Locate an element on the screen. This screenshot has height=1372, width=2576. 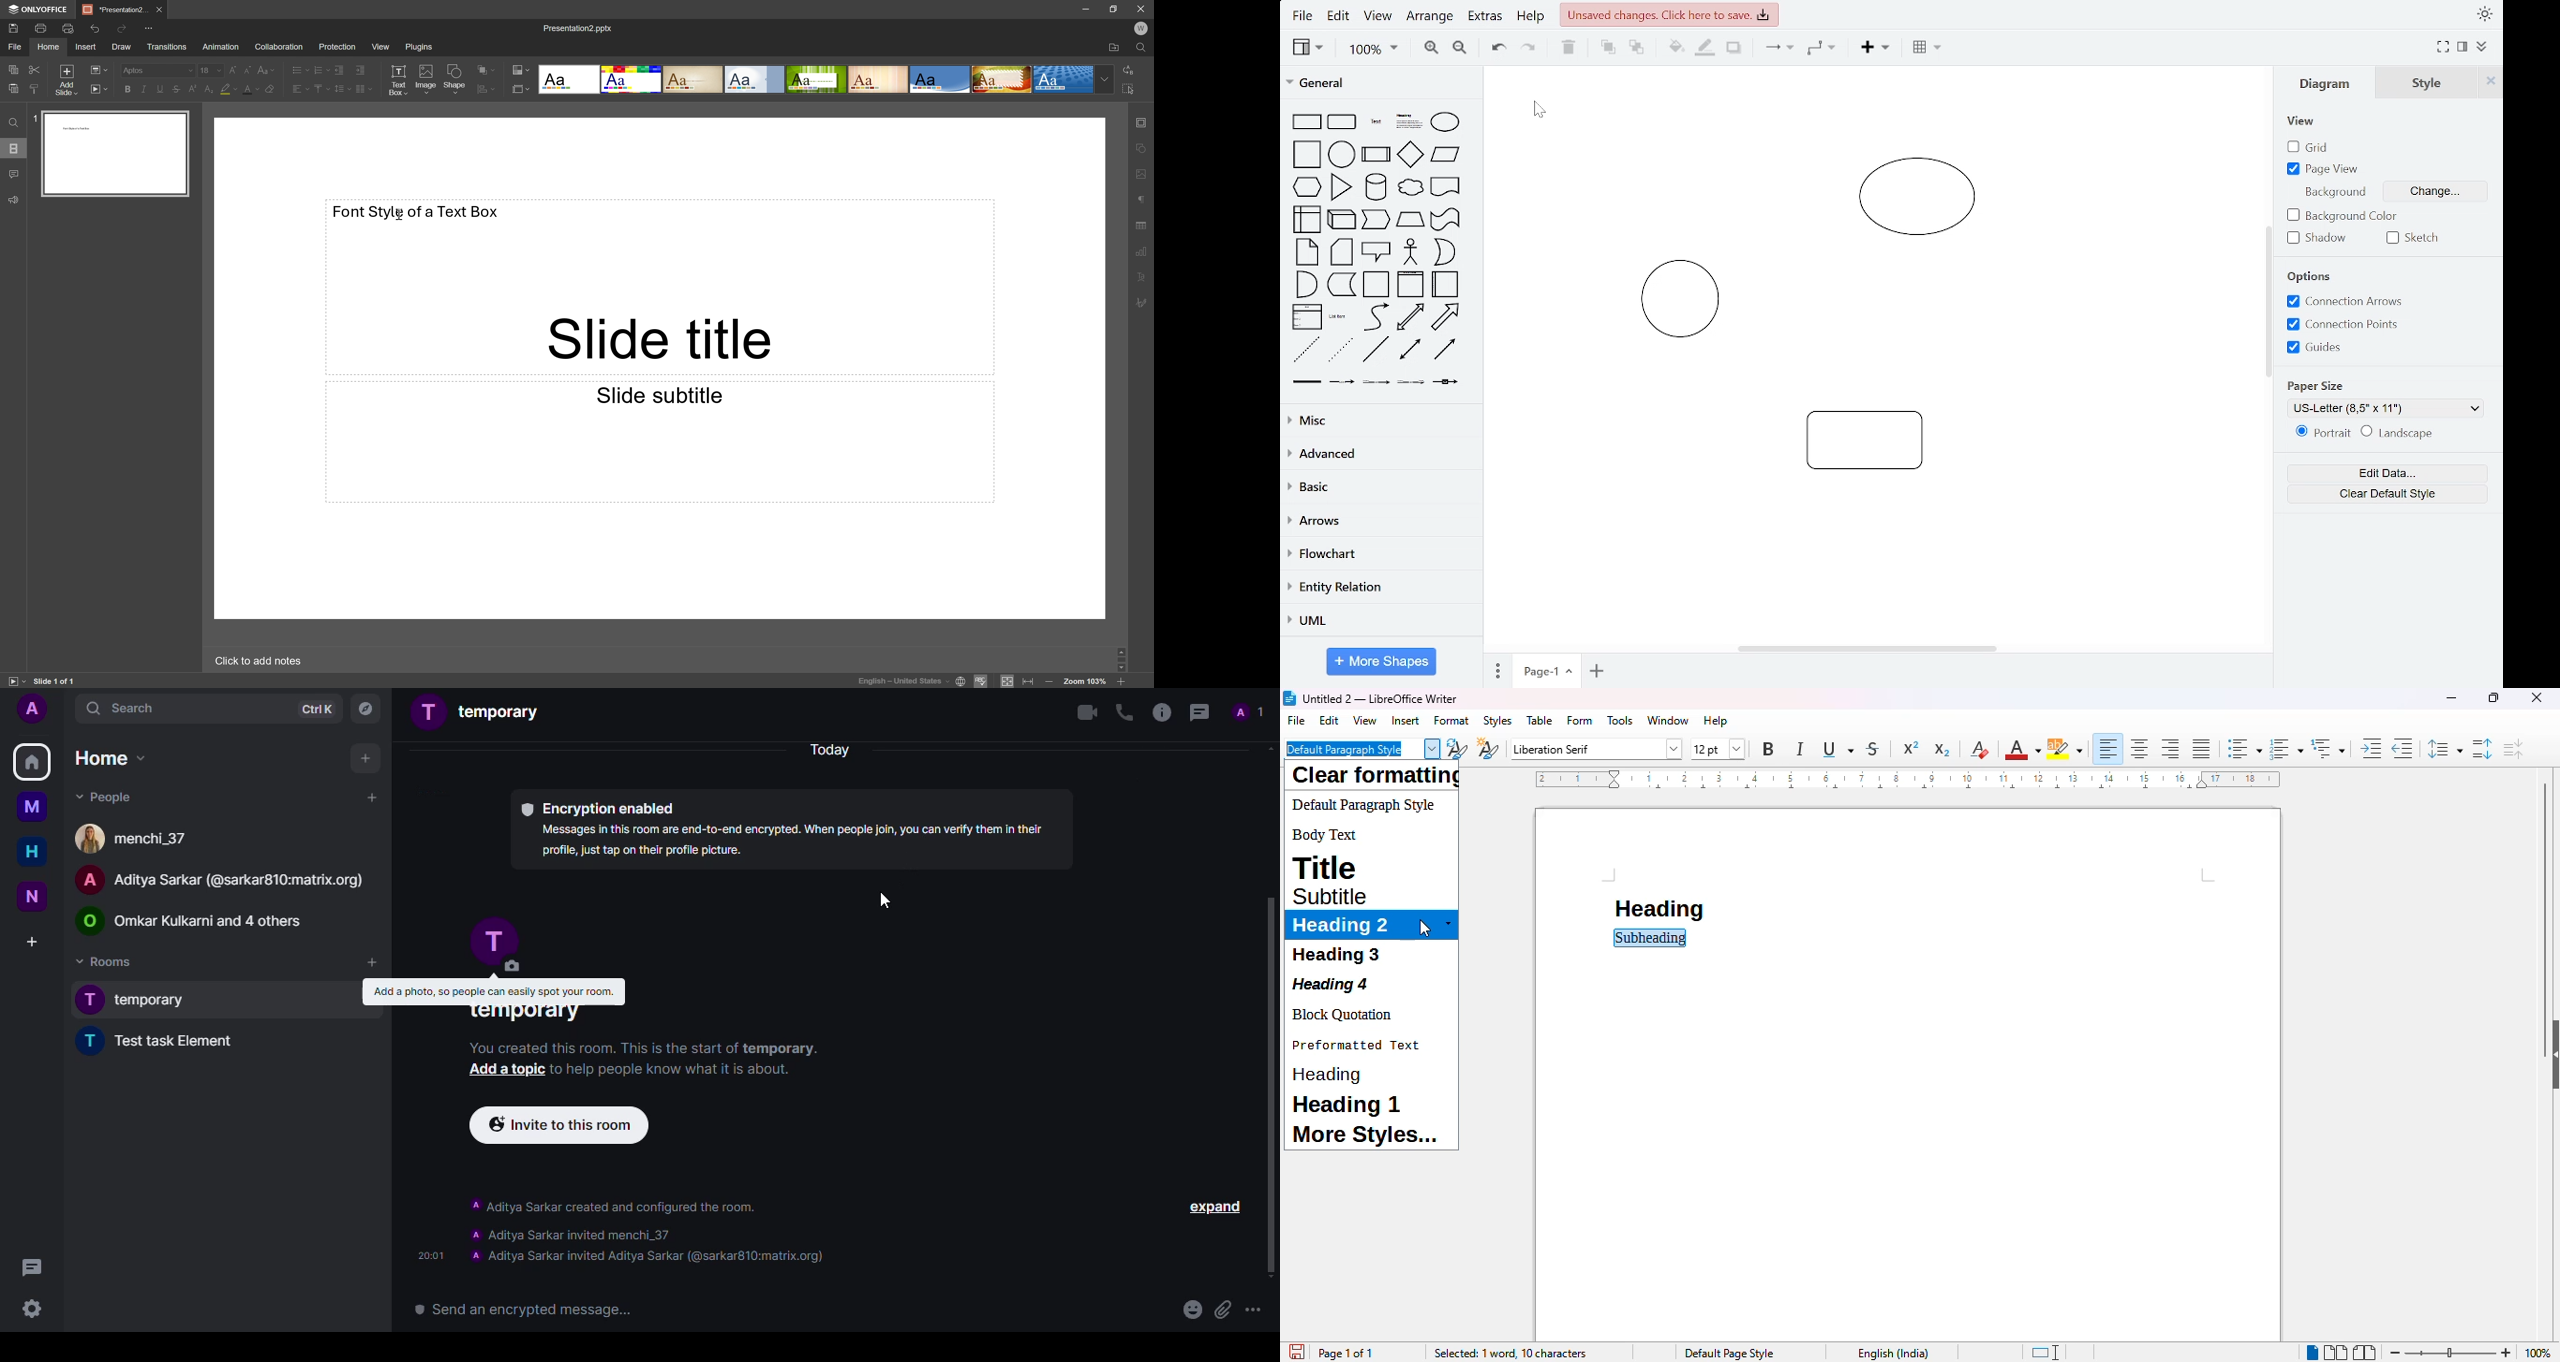
100% is located at coordinates (1373, 50).